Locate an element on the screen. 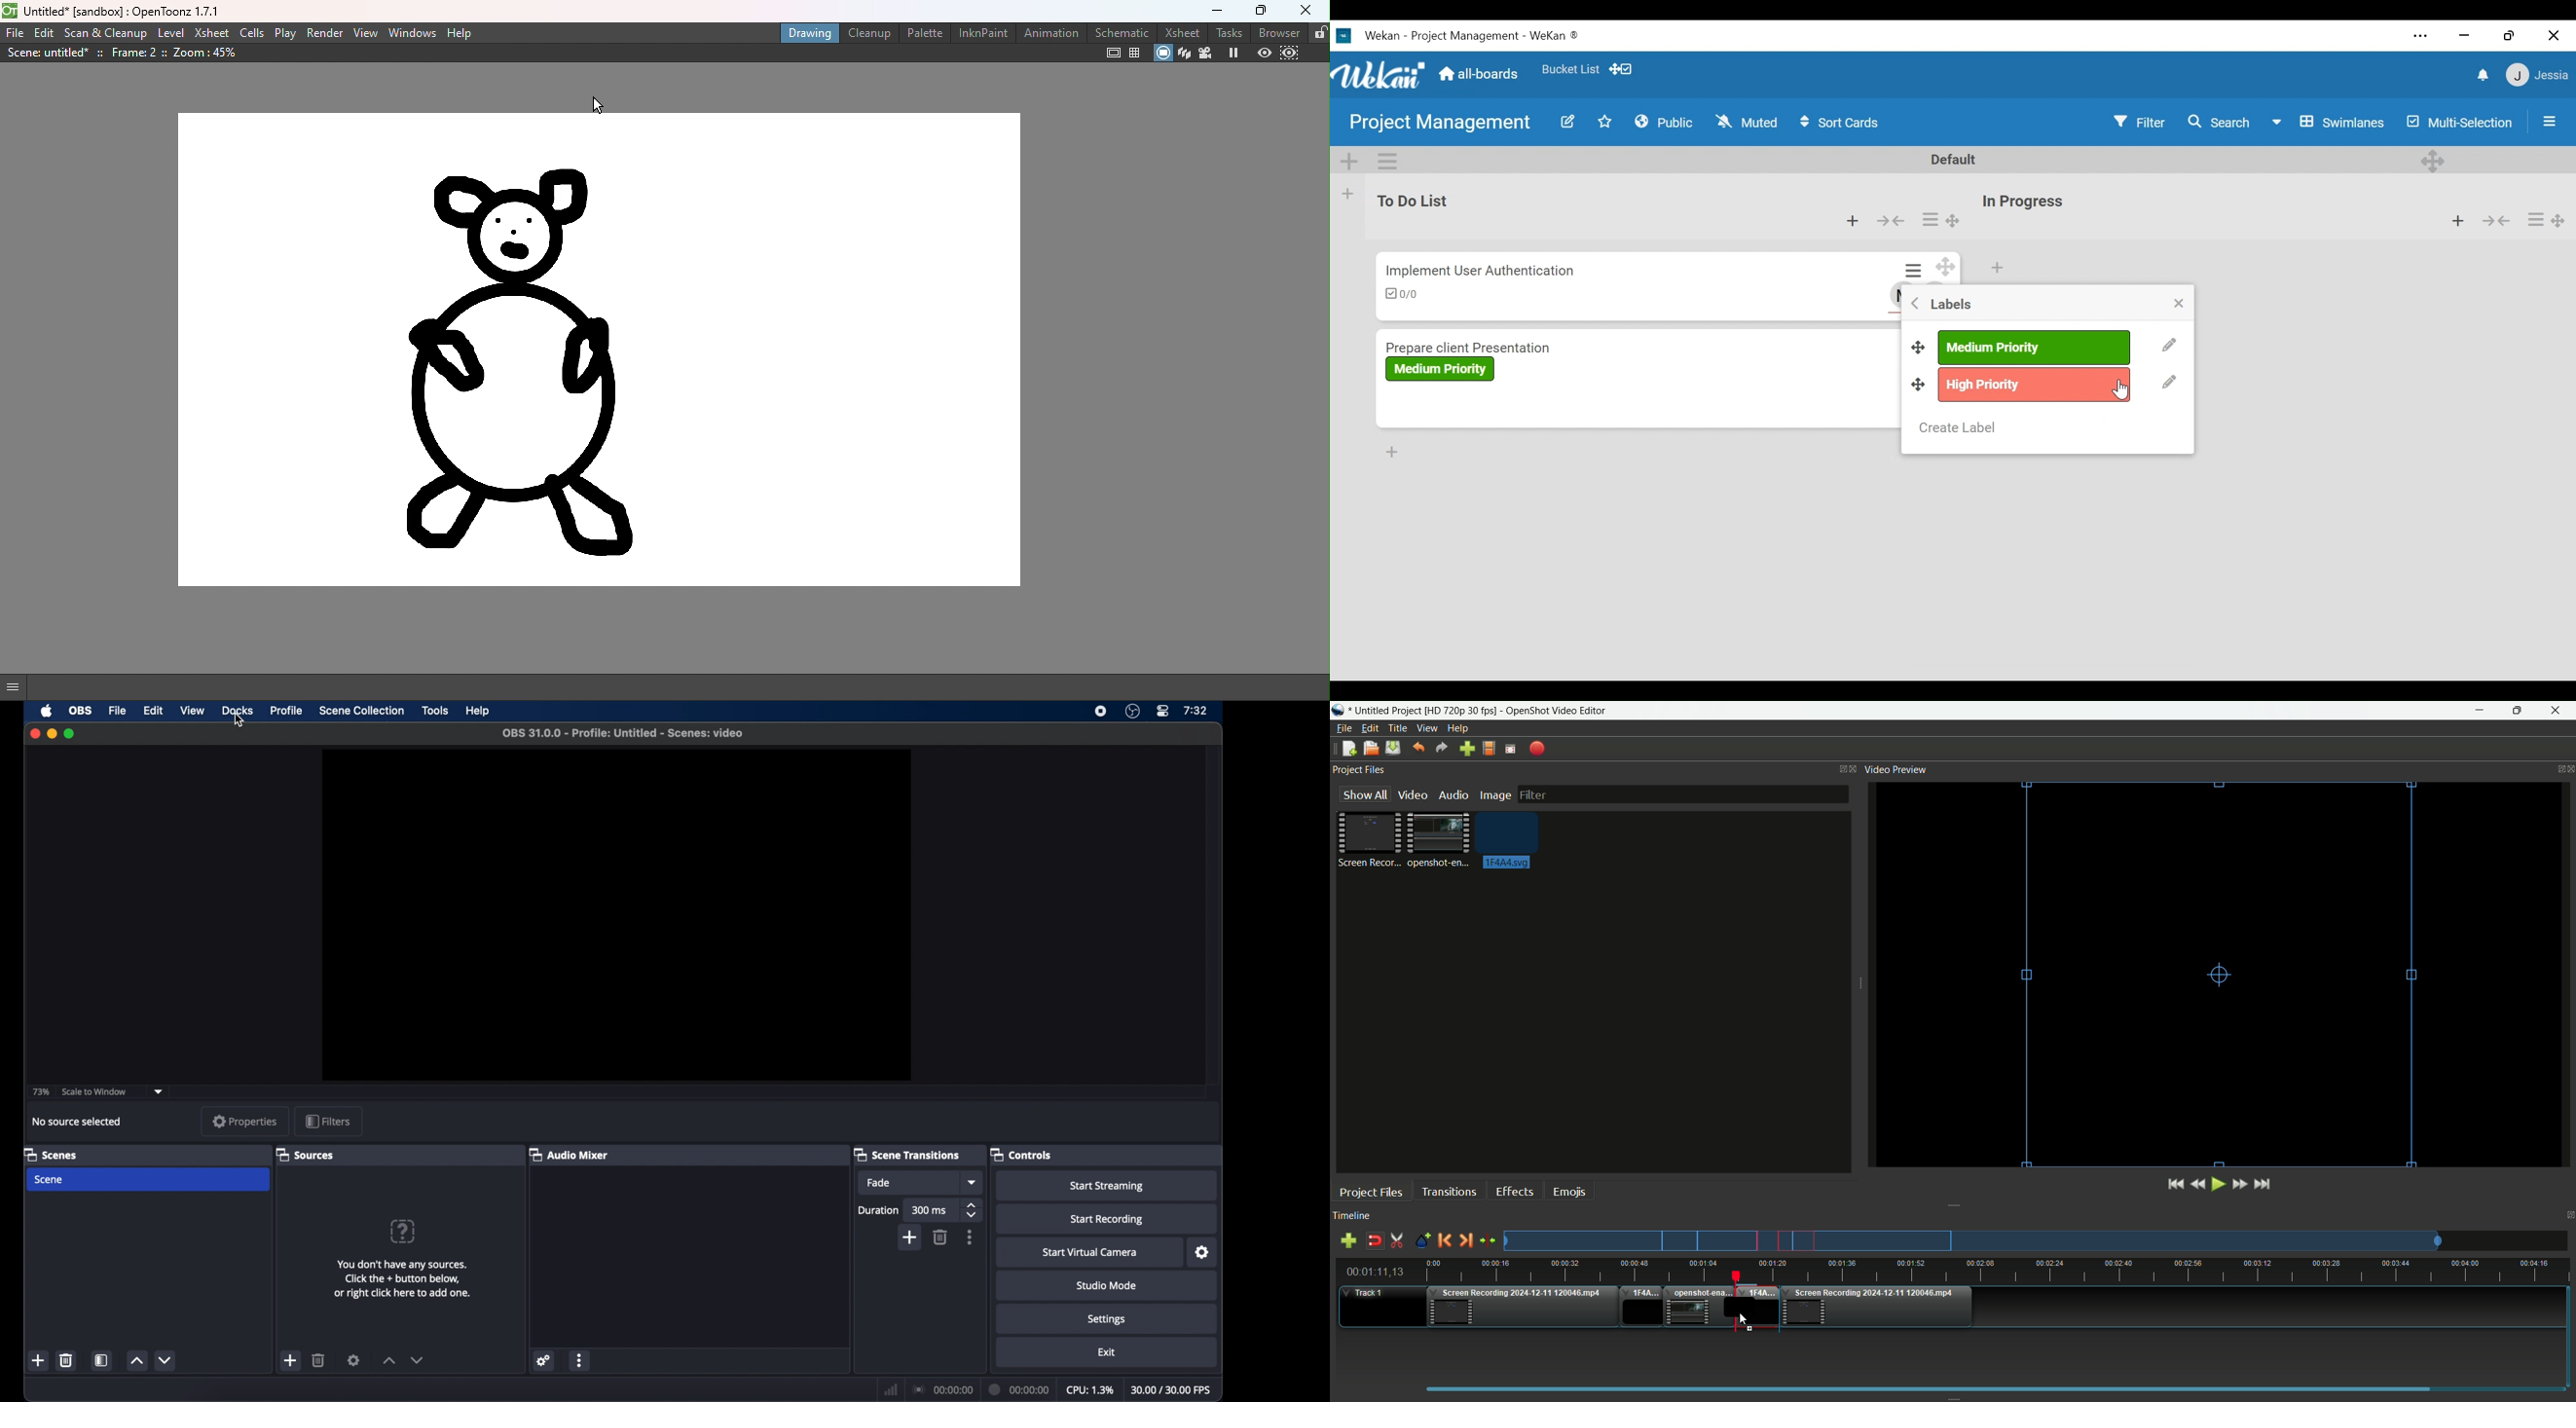 The width and height of the screenshot is (2576, 1428). view is located at coordinates (192, 710).